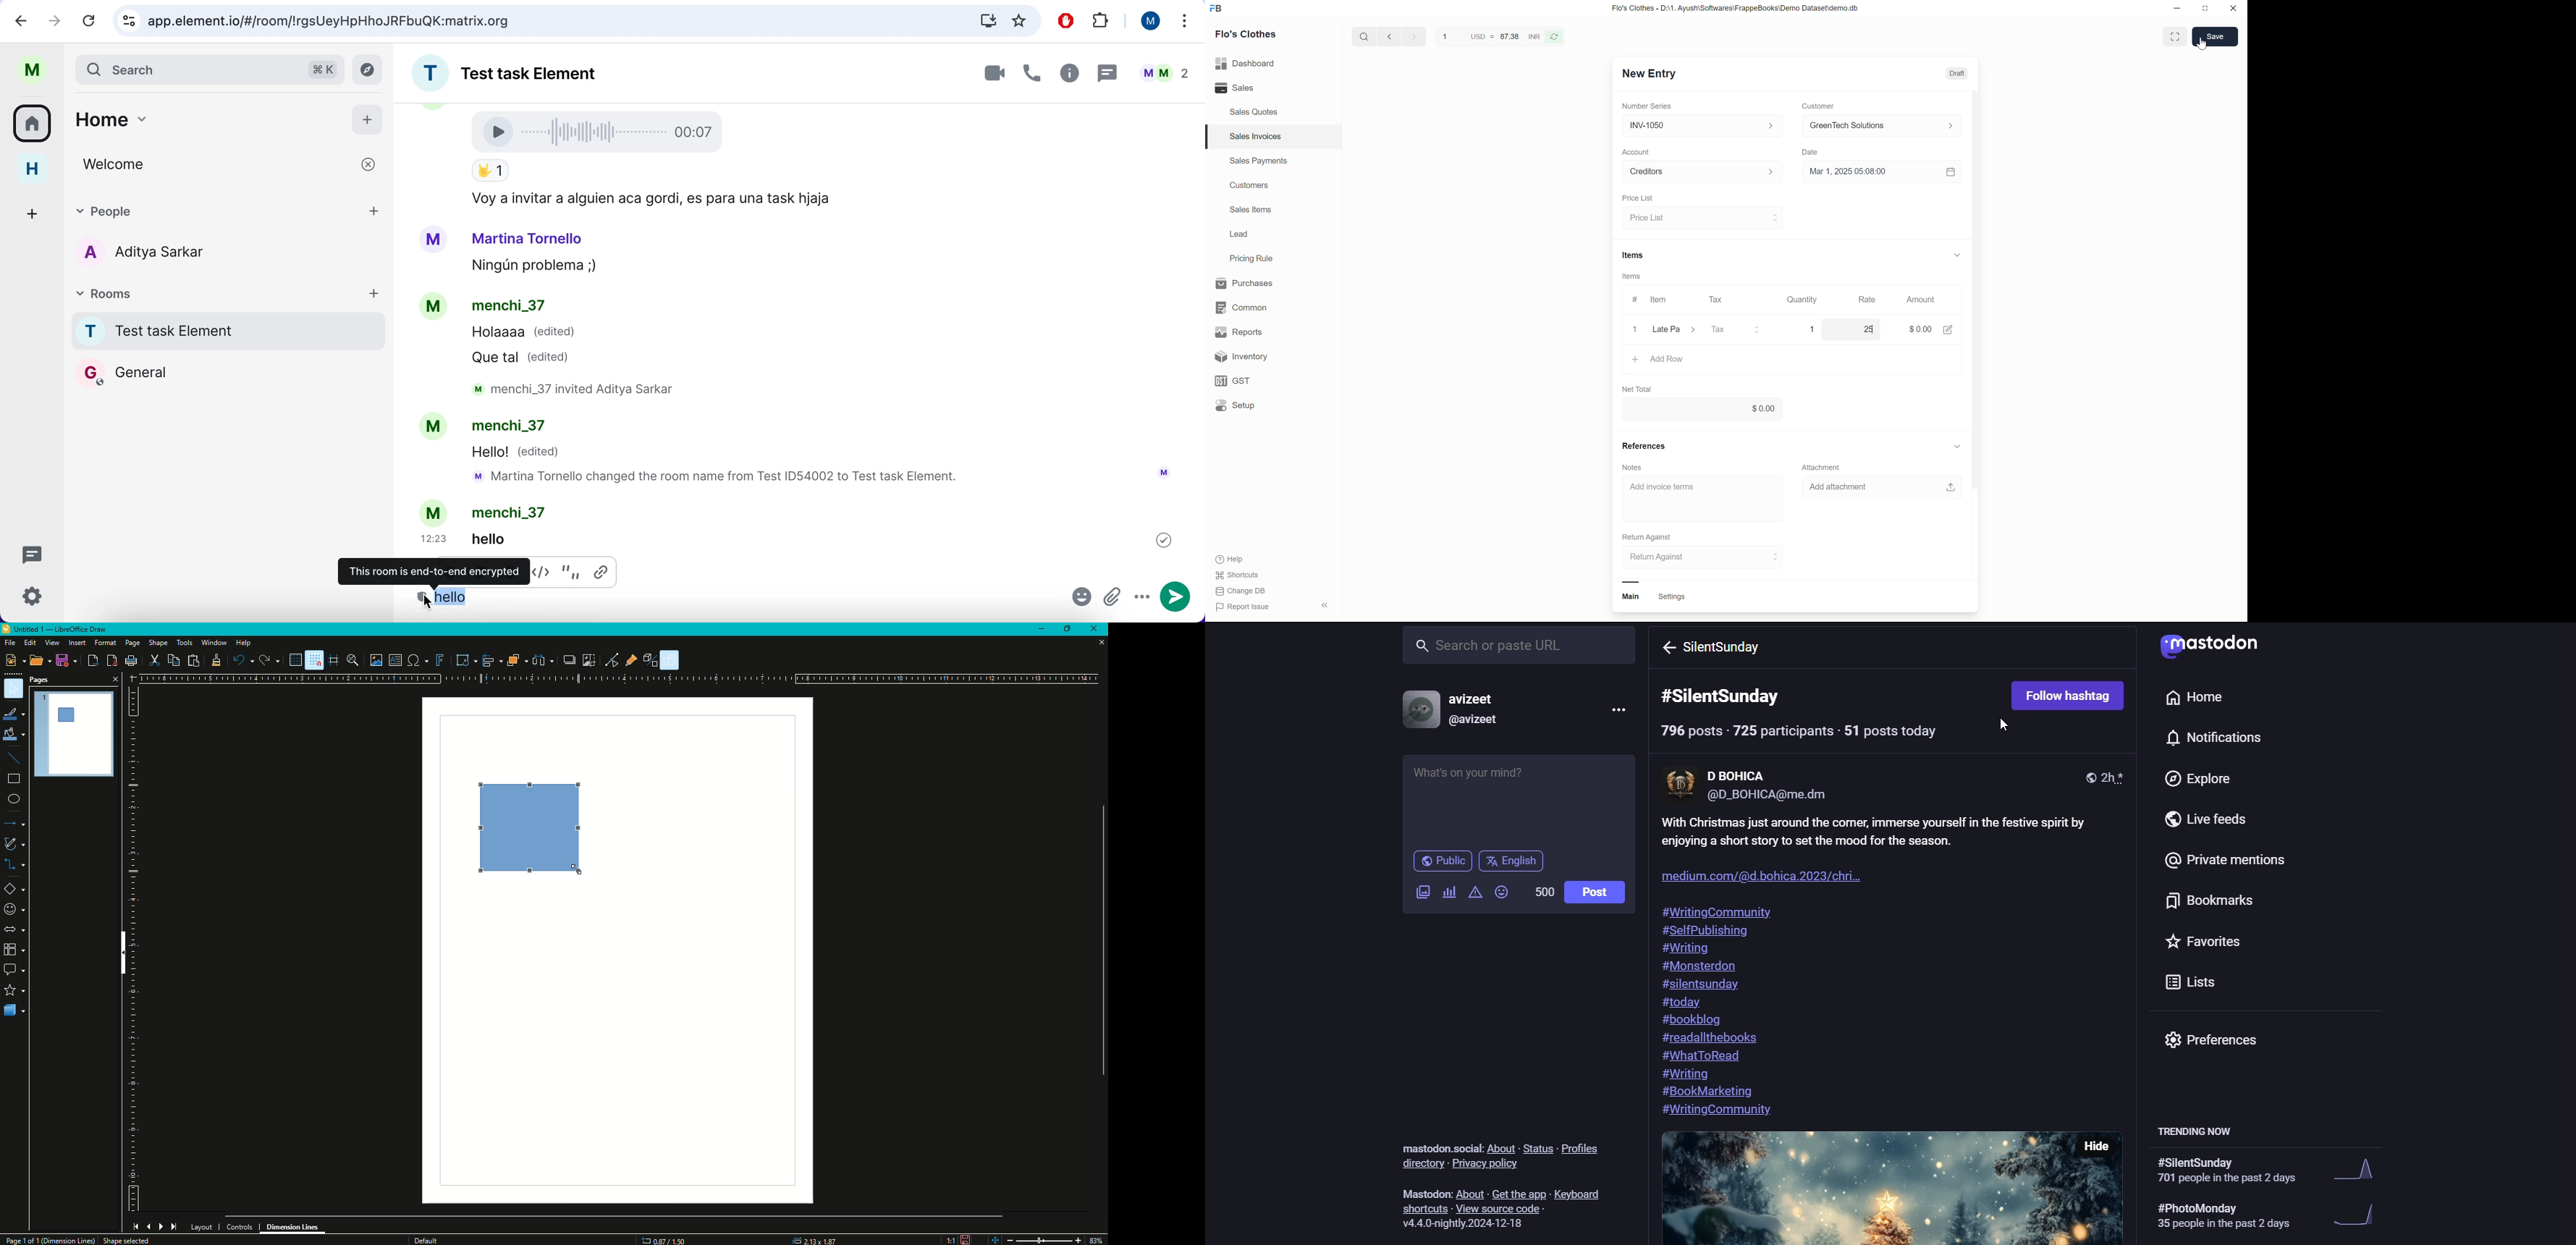  I want to click on favorites, so click(1019, 22).